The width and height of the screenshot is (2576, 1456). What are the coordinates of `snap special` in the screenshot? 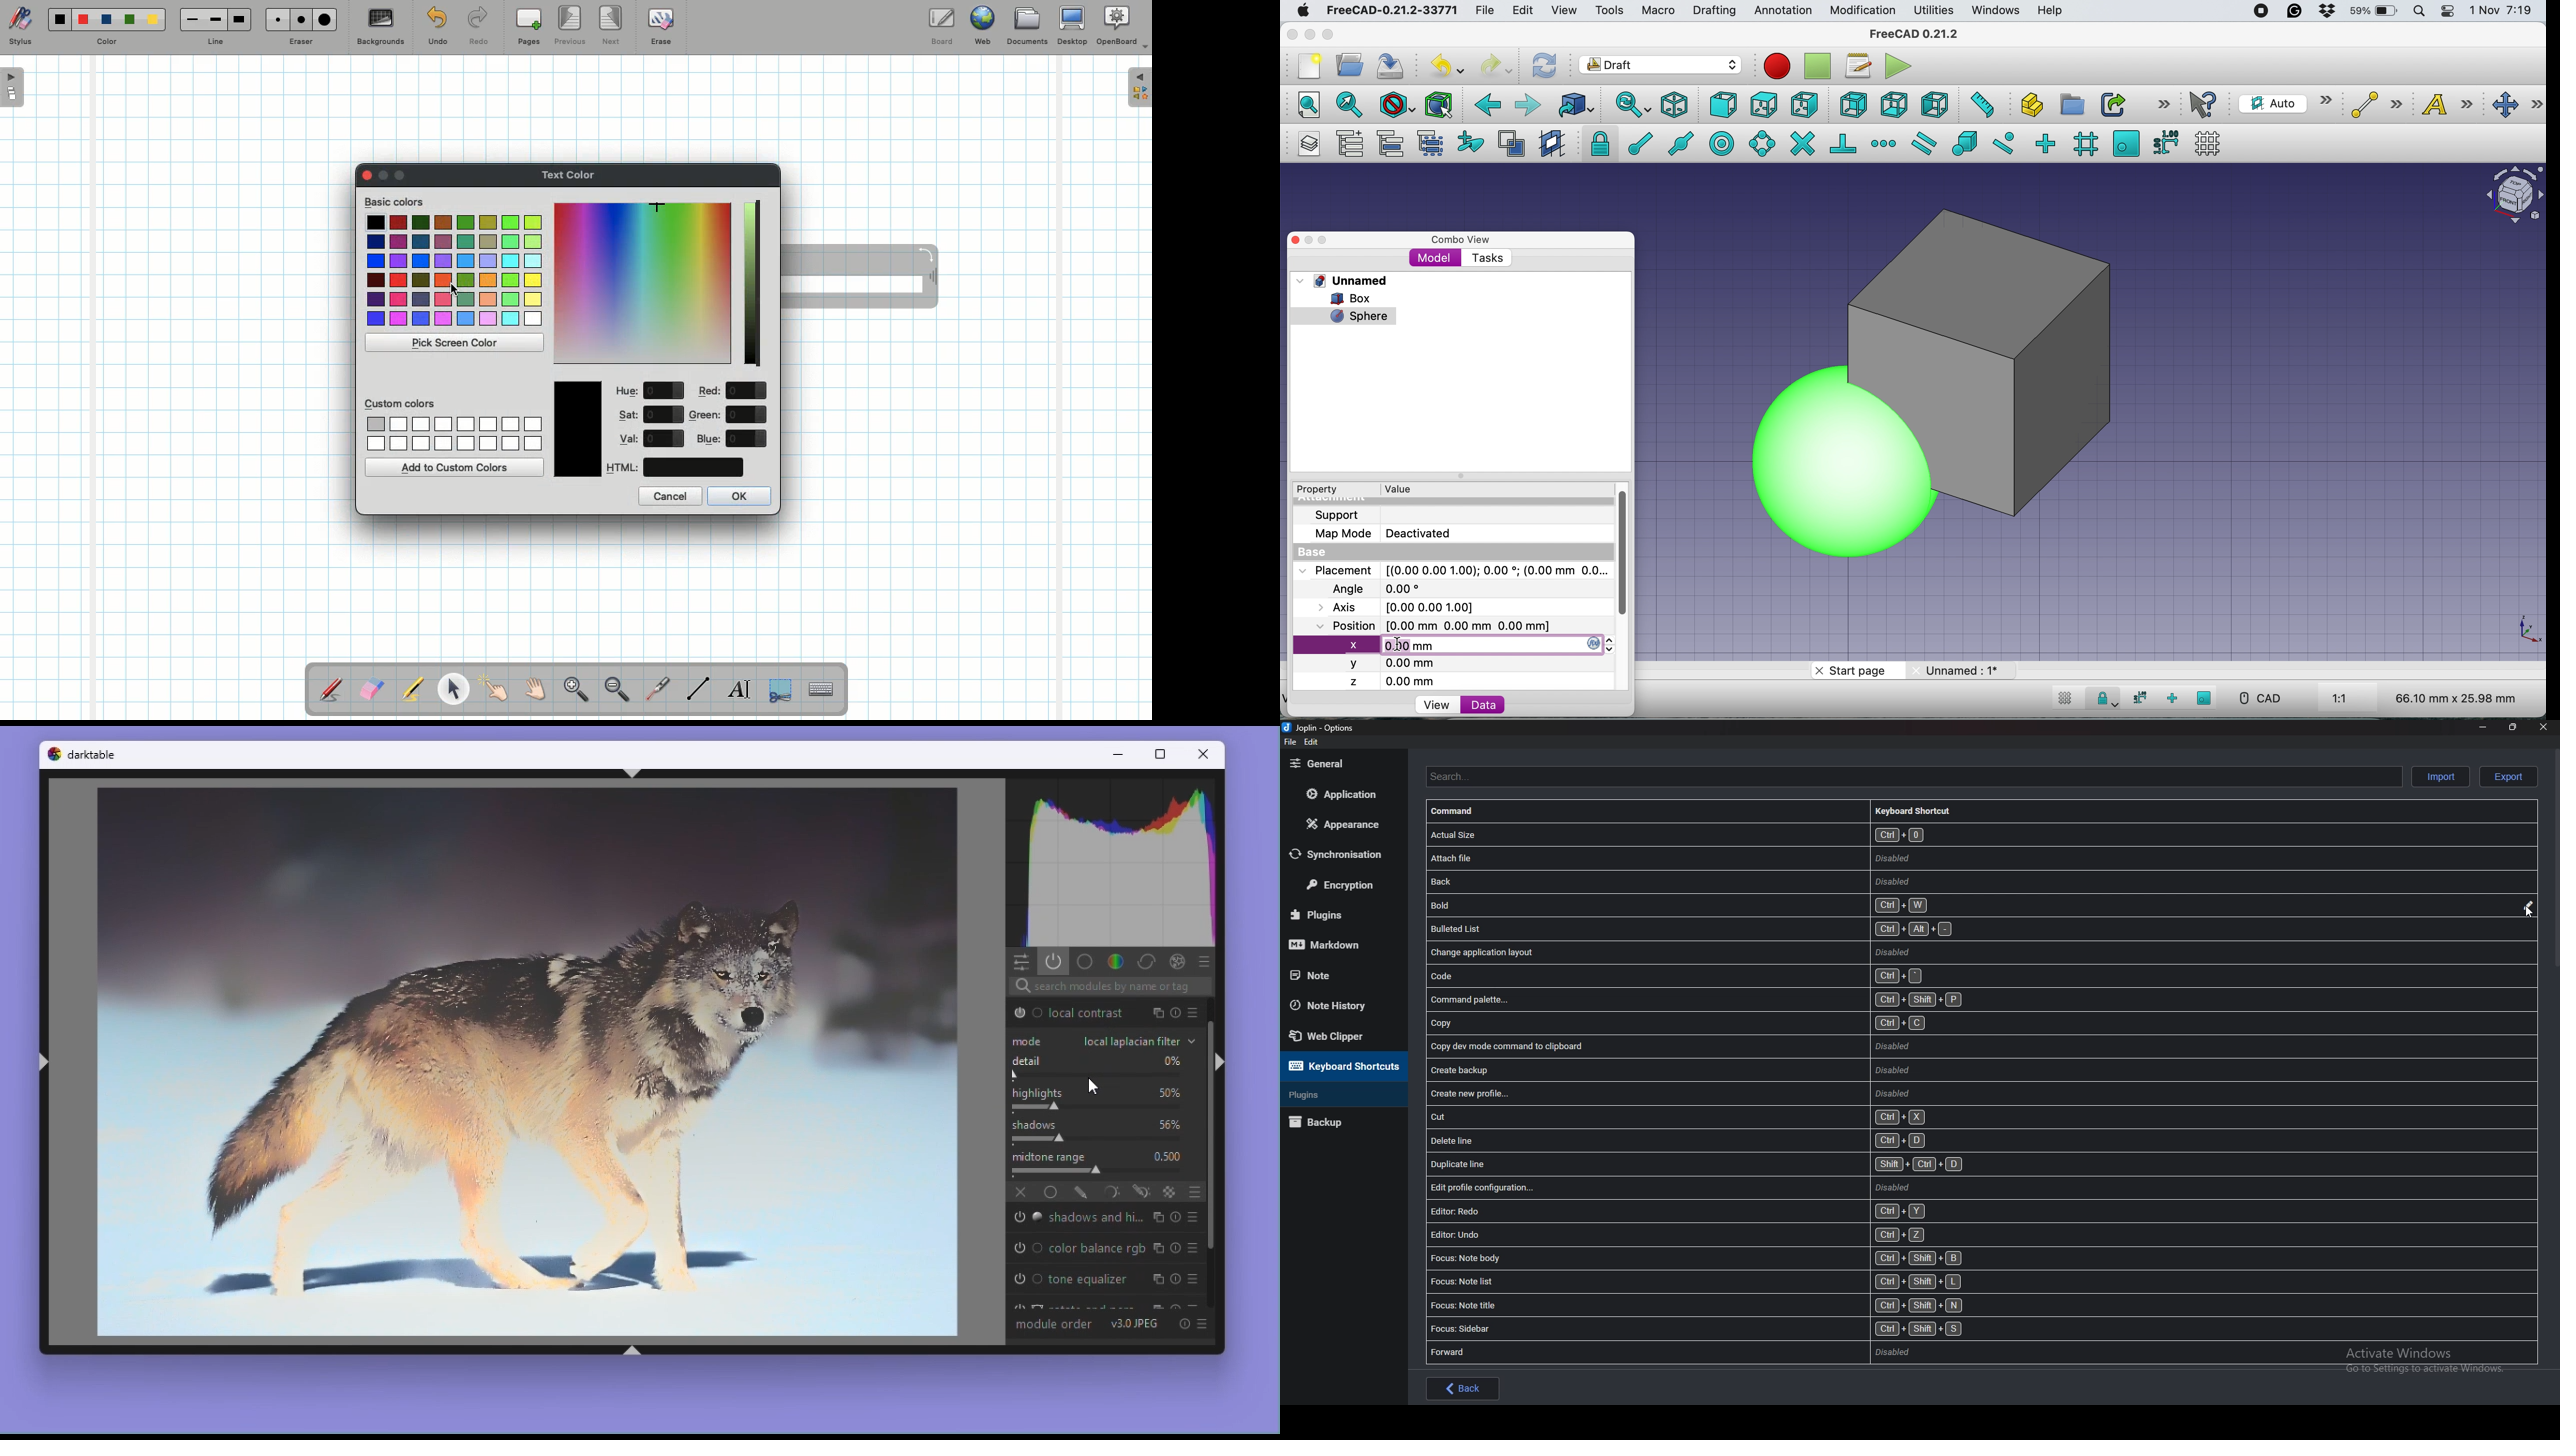 It's located at (1964, 143).